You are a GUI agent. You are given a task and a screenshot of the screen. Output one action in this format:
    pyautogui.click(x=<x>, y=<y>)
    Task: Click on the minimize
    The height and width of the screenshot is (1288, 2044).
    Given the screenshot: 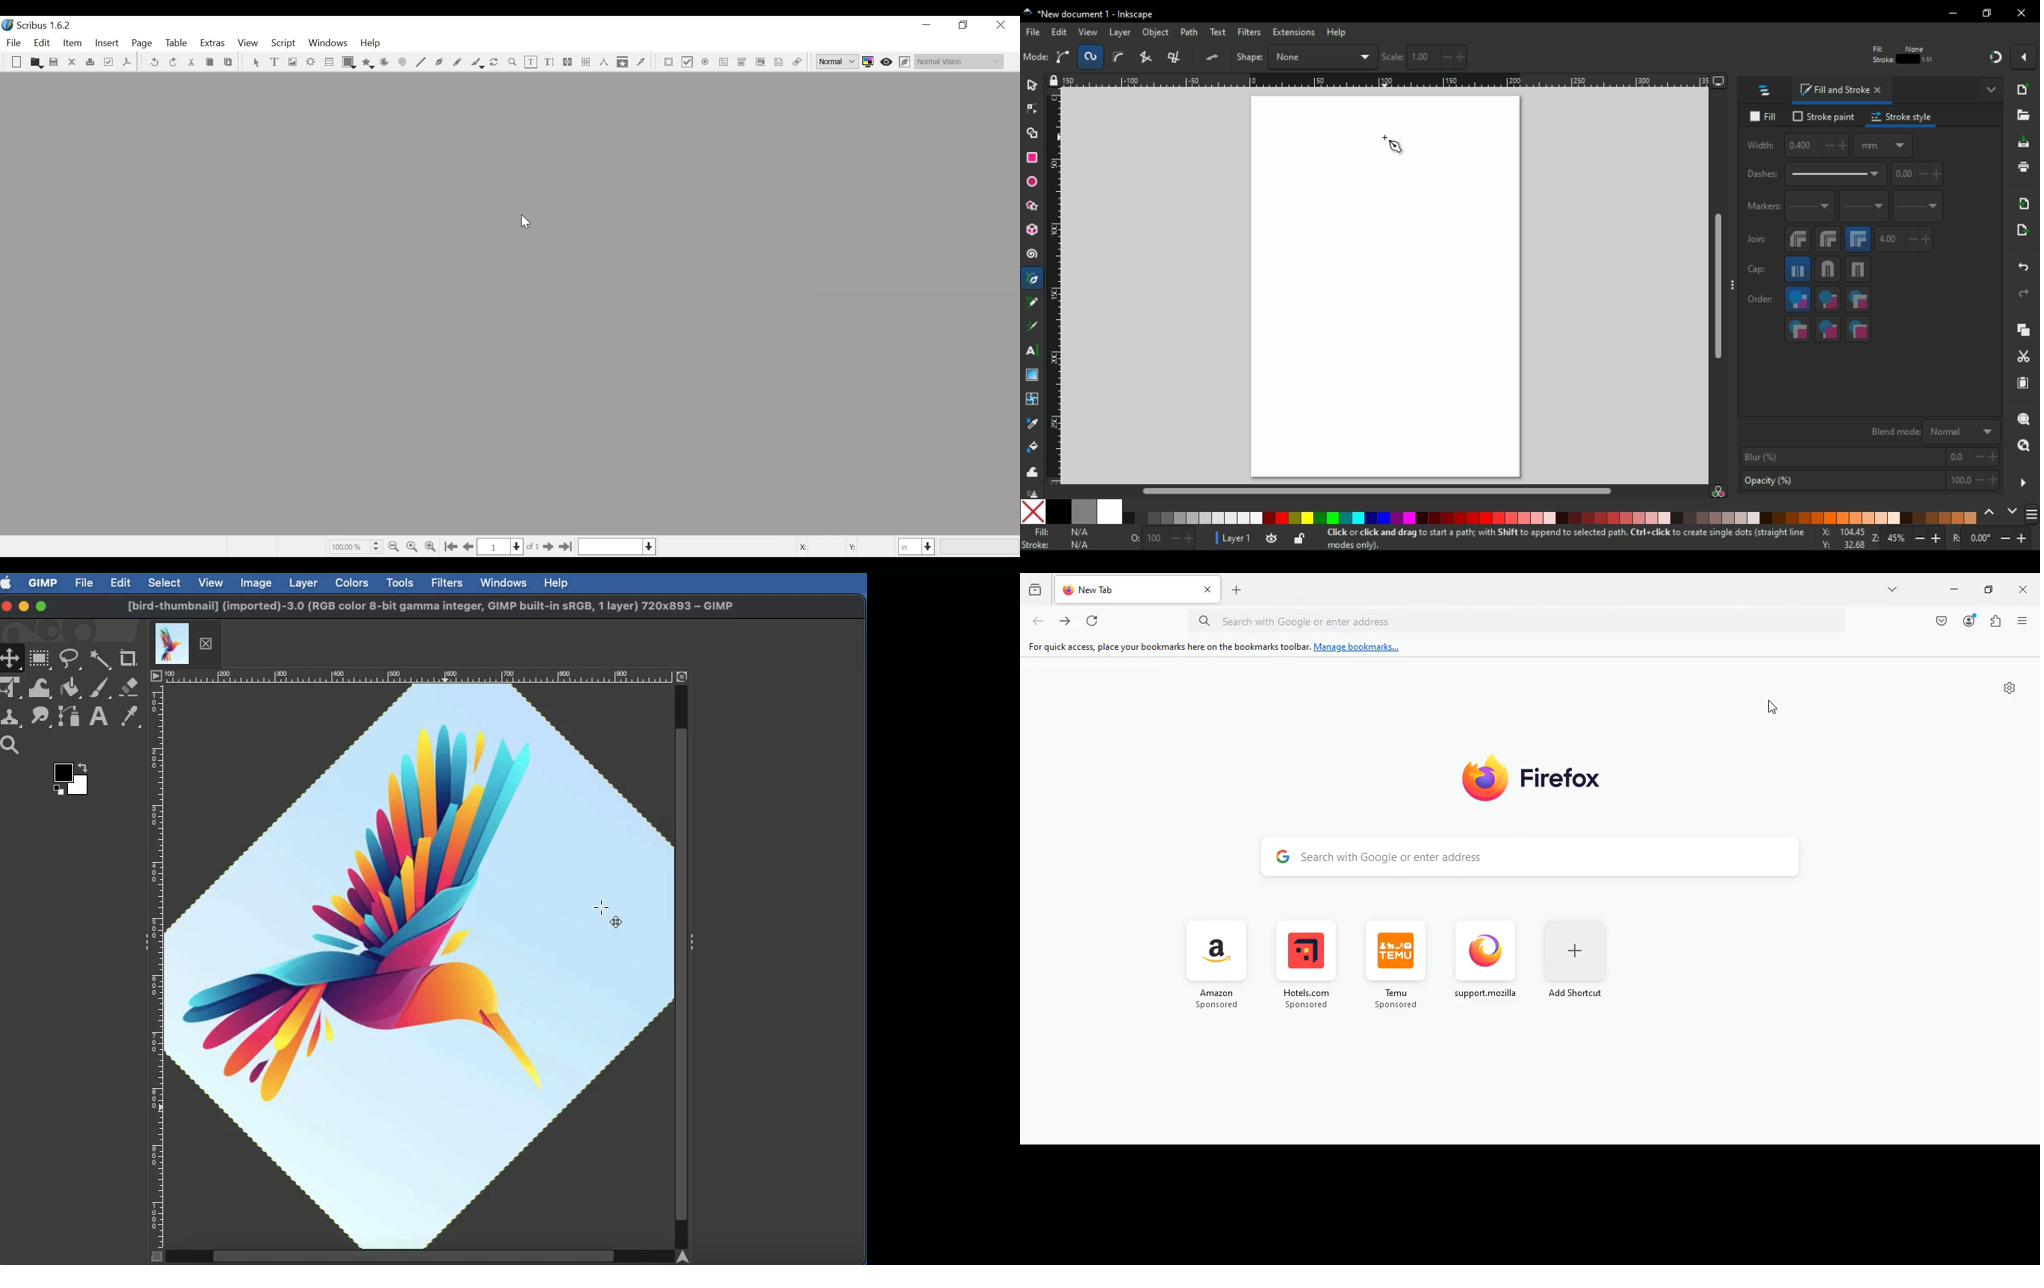 What is the action you would take?
    pyautogui.click(x=926, y=25)
    